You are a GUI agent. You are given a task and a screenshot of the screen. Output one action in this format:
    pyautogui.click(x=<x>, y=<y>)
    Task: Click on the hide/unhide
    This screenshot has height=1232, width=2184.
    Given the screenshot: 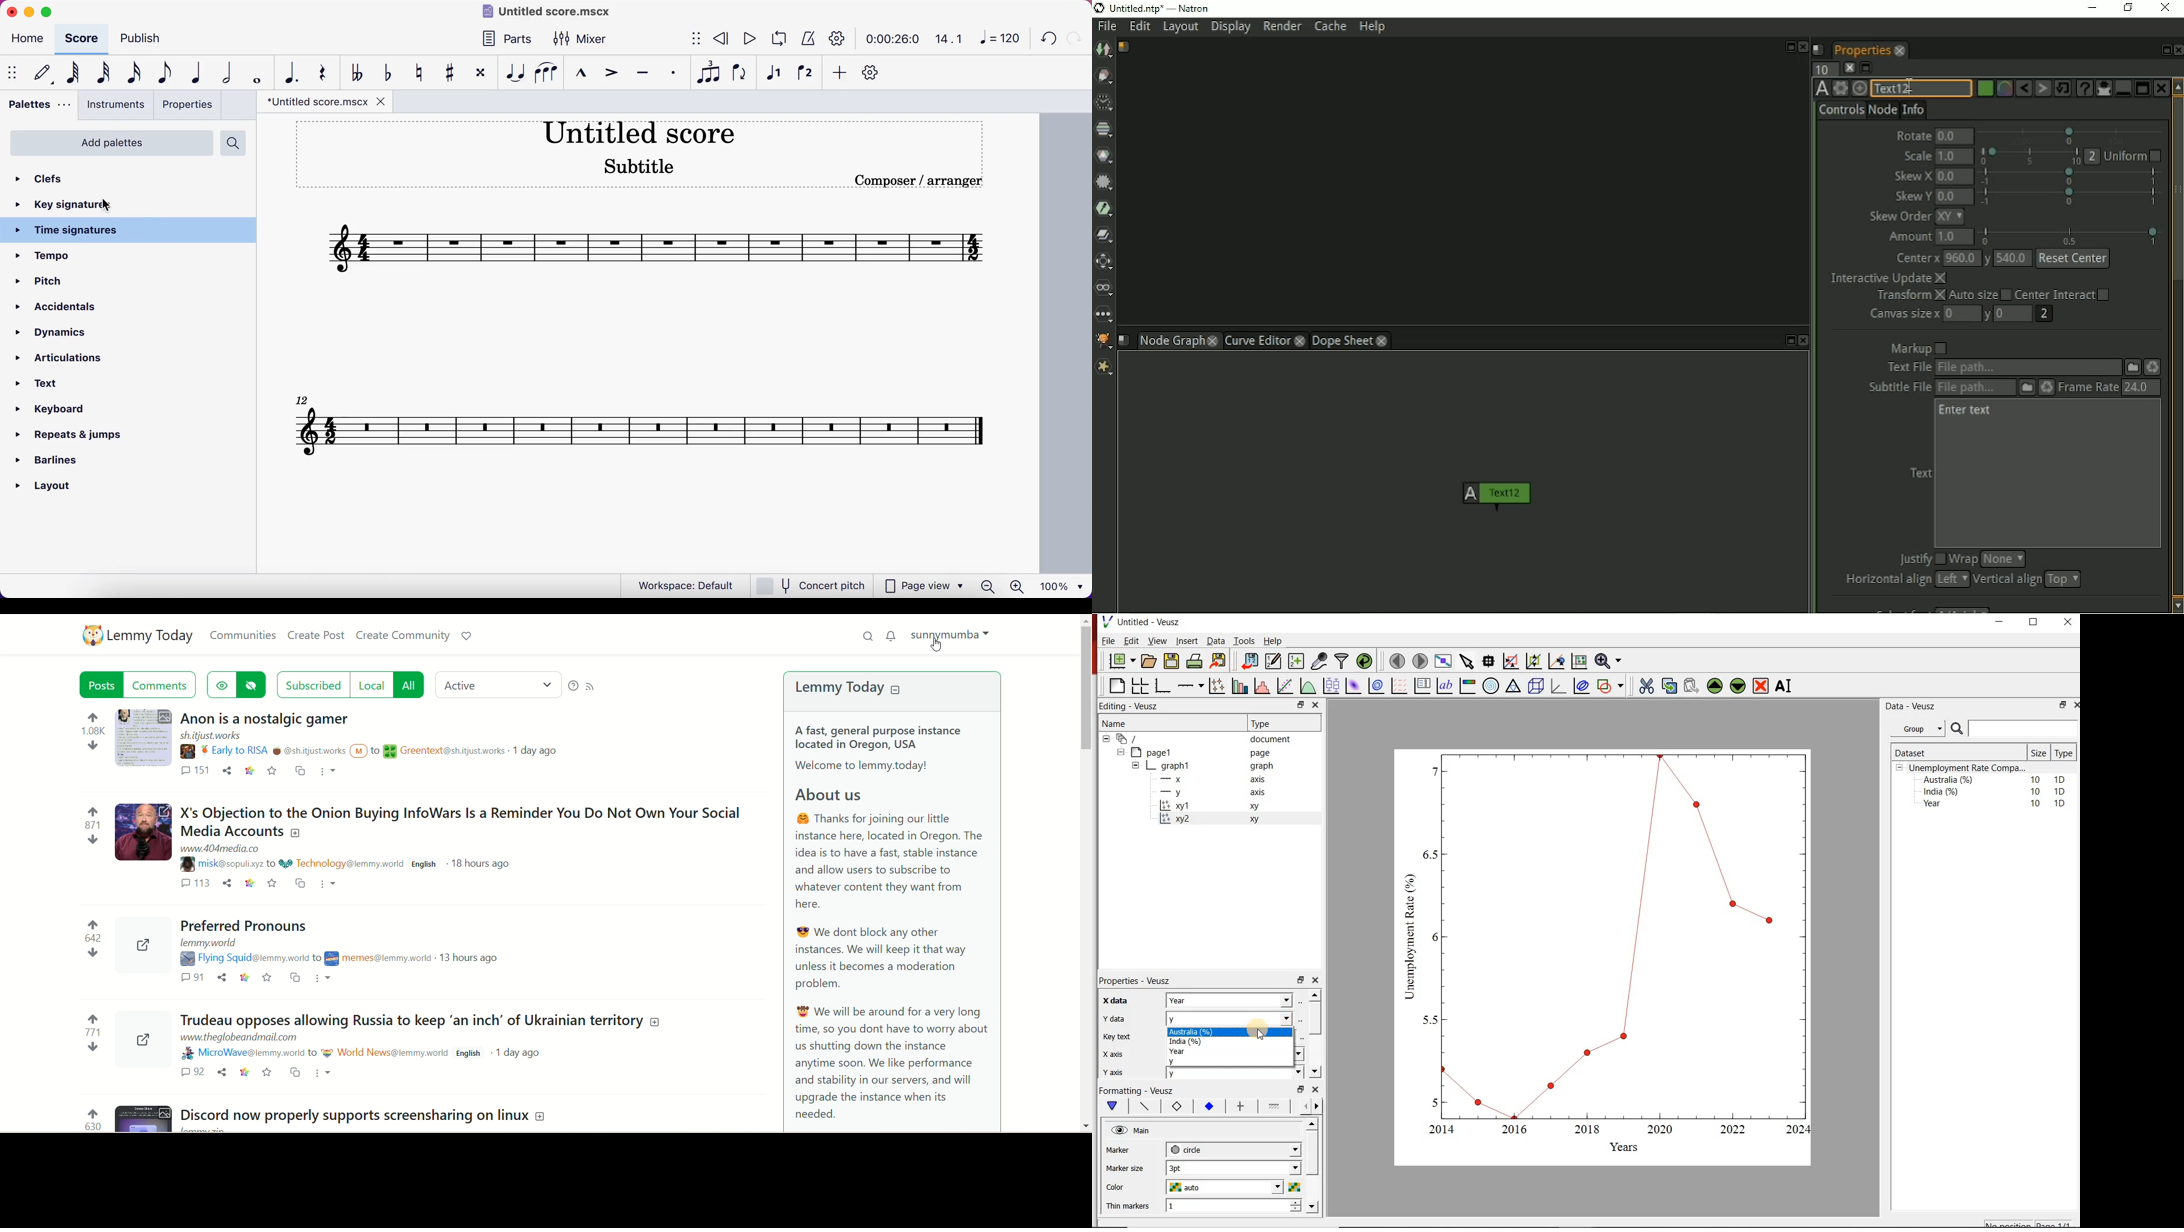 What is the action you would take?
    pyautogui.click(x=1119, y=1130)
    